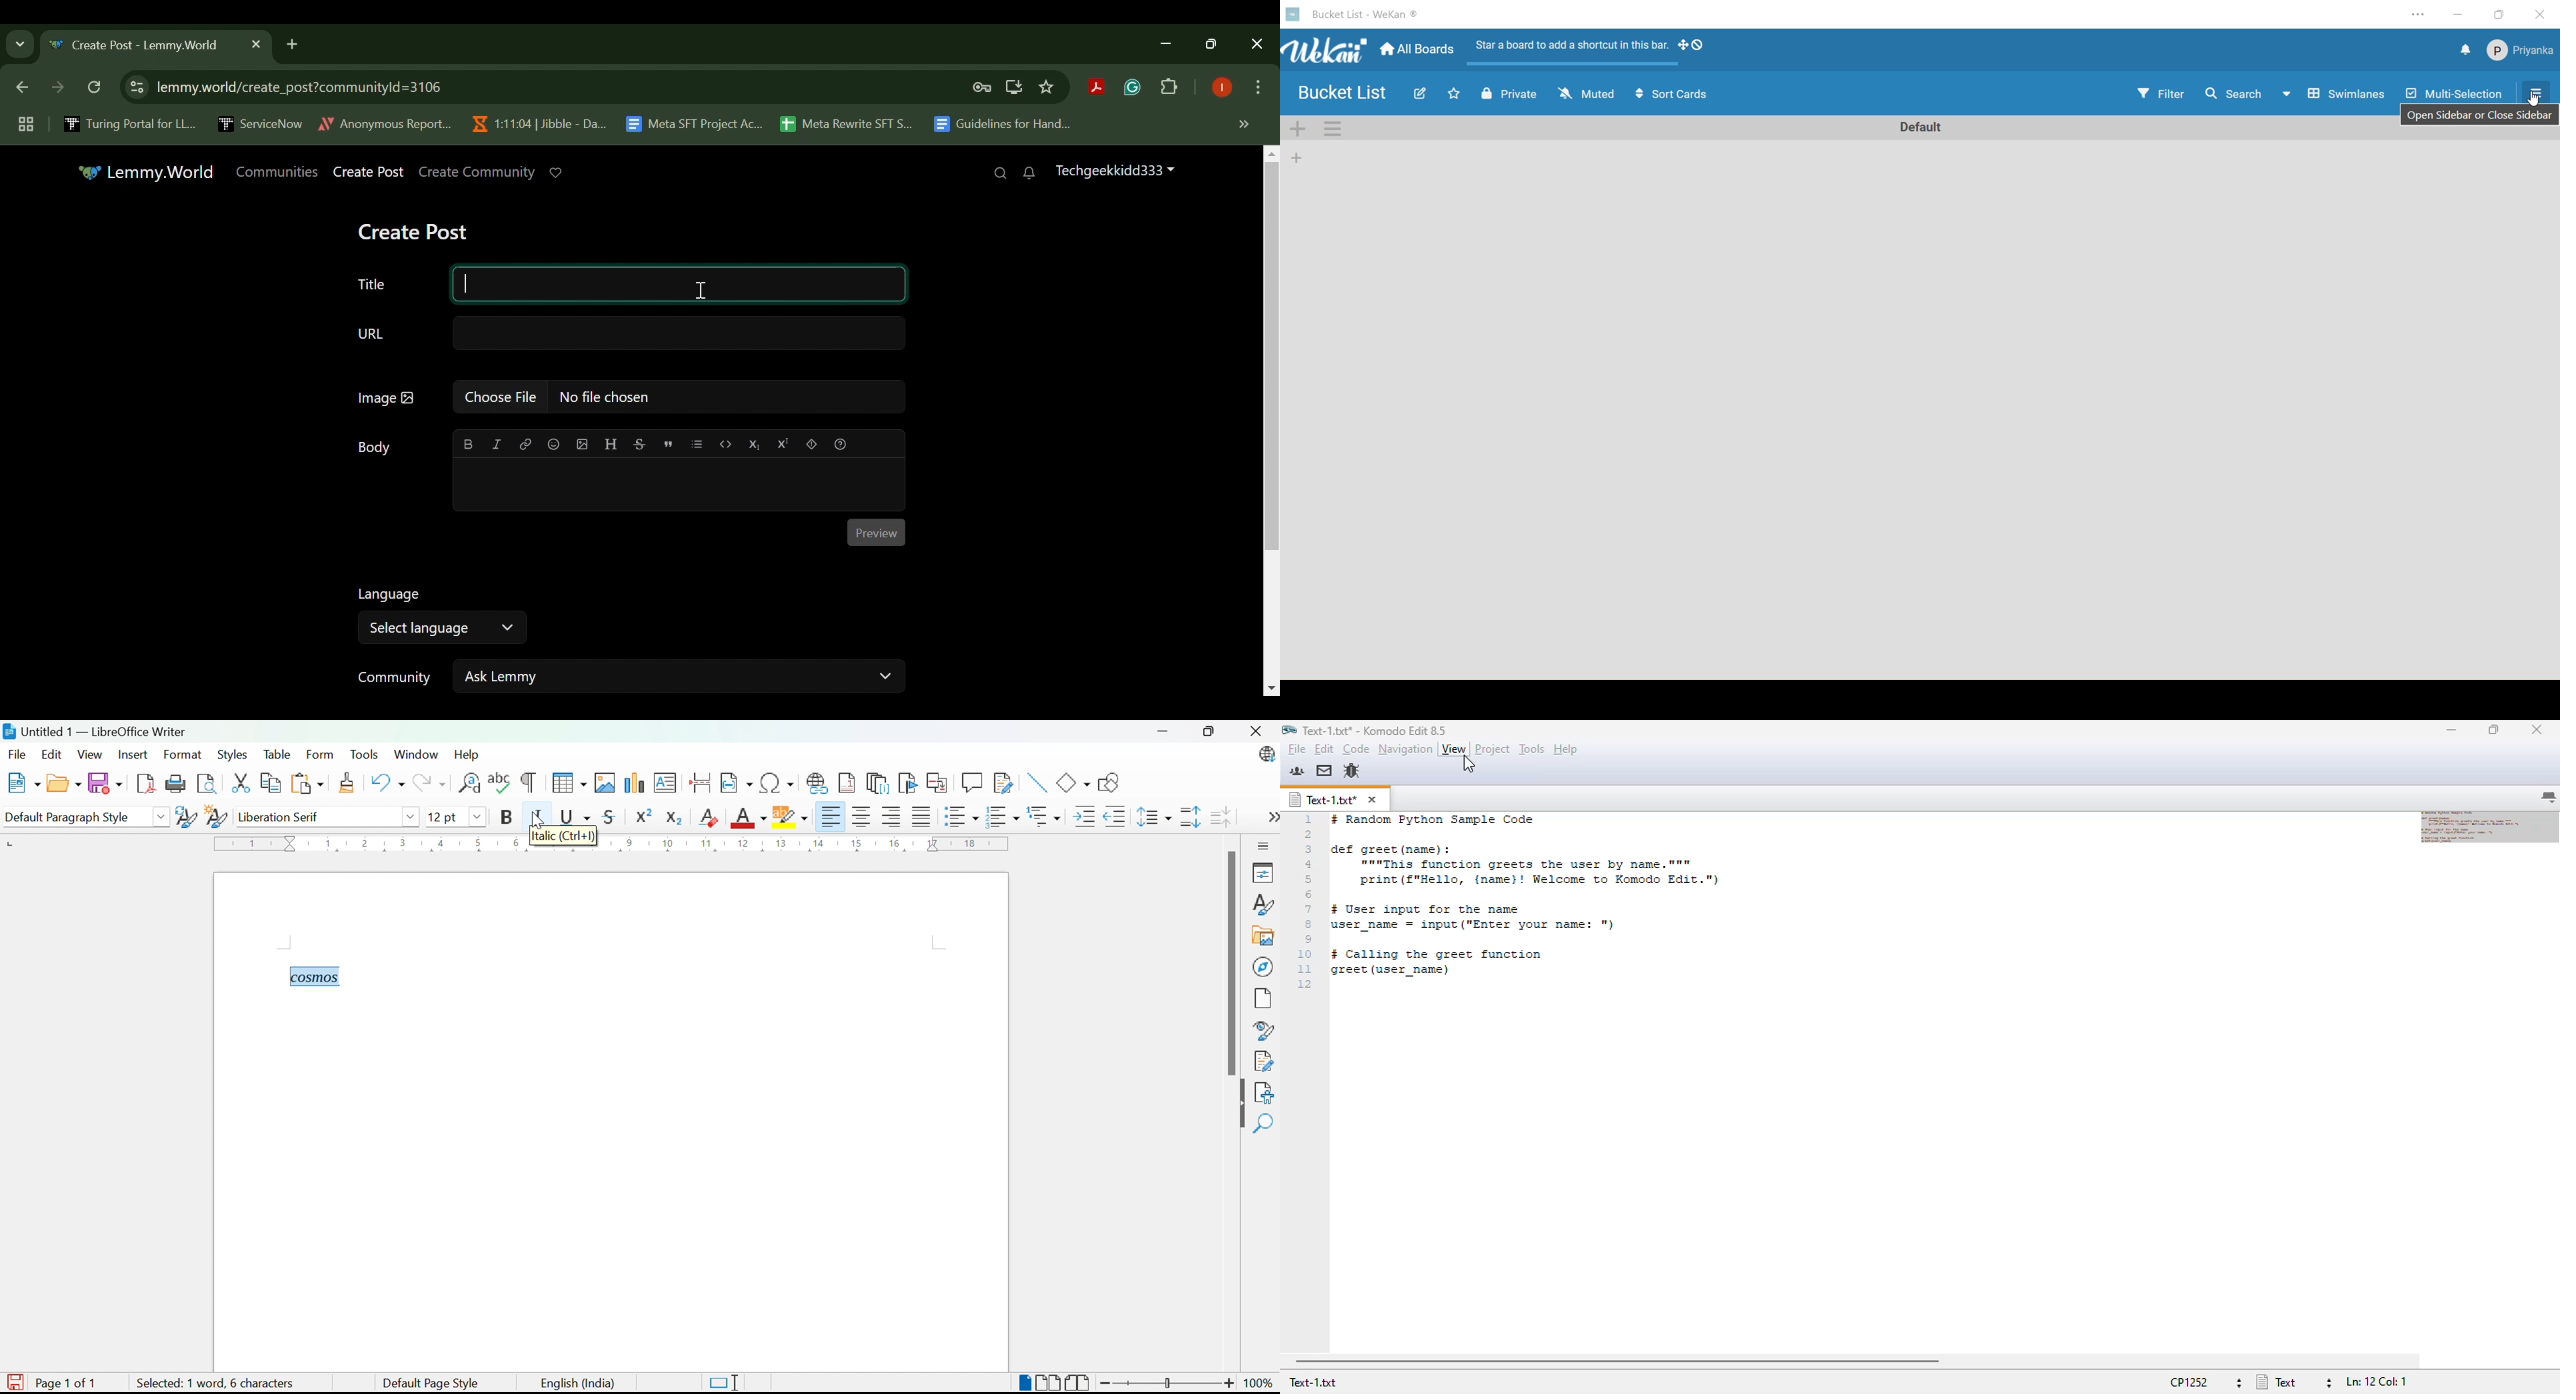  I want to click on Single-page view, so click(1023, 1384).